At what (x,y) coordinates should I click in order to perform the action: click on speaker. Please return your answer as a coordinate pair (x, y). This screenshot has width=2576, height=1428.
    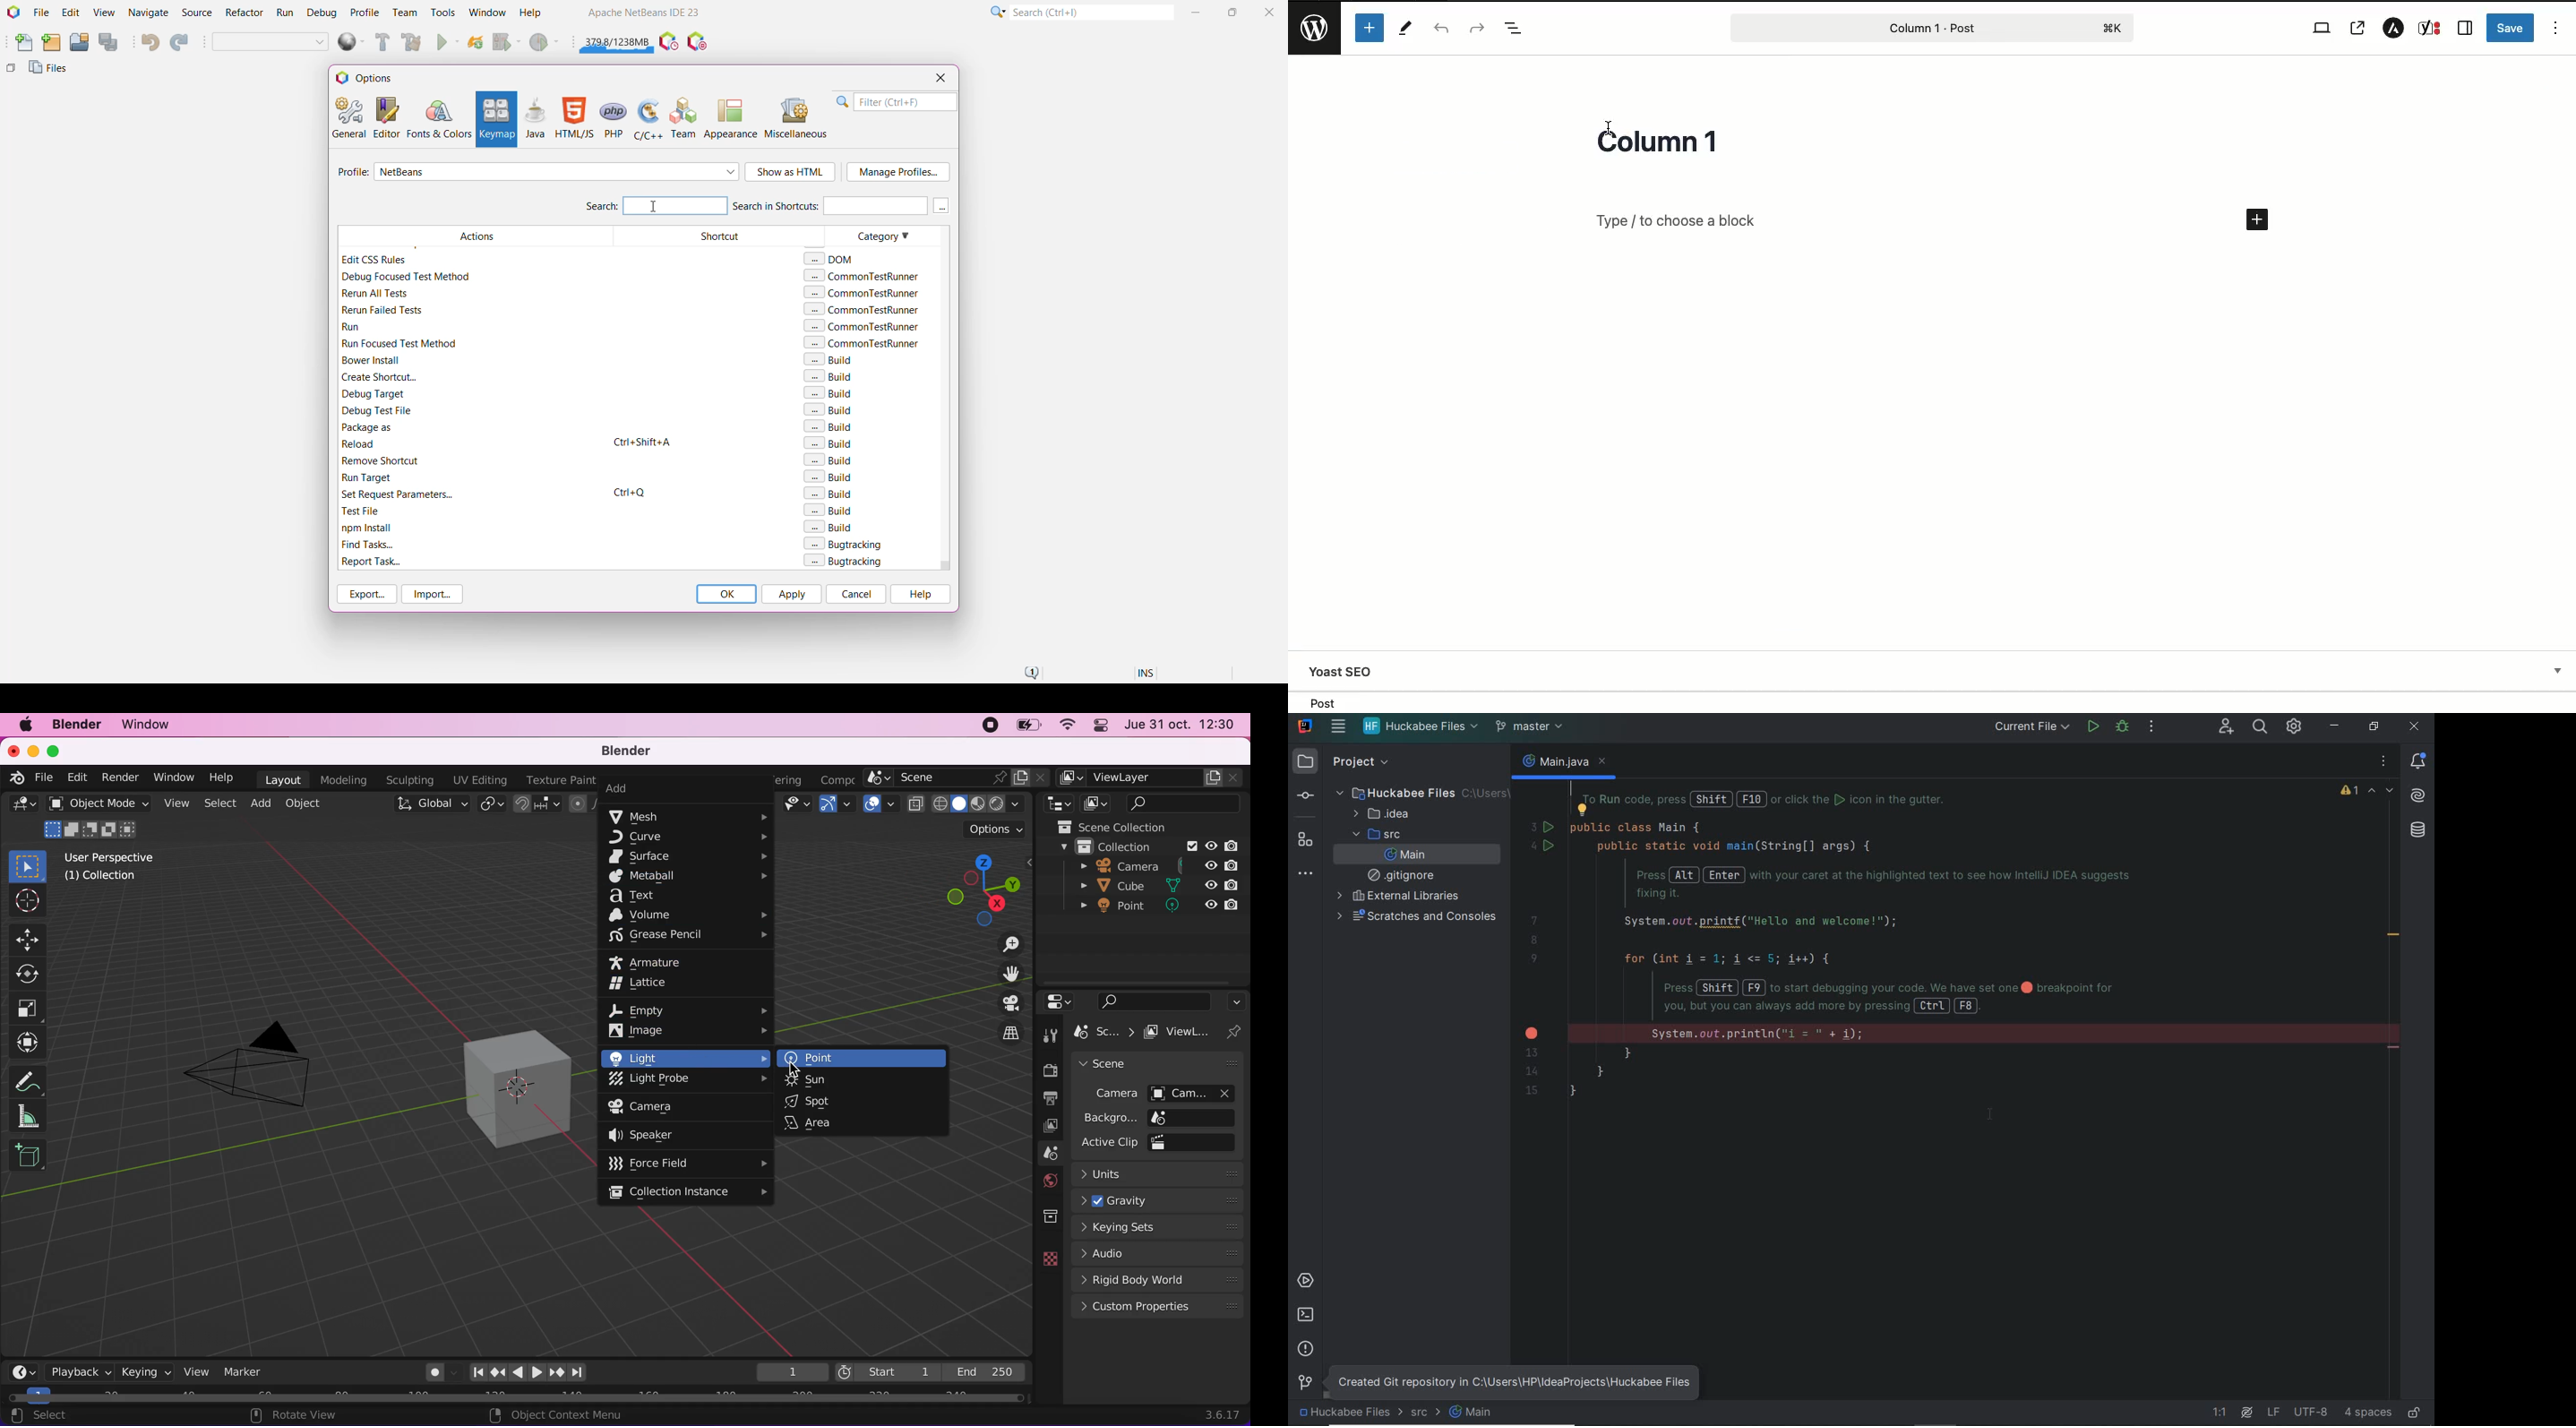
    Looking at the image, I should click on (666, 1136).